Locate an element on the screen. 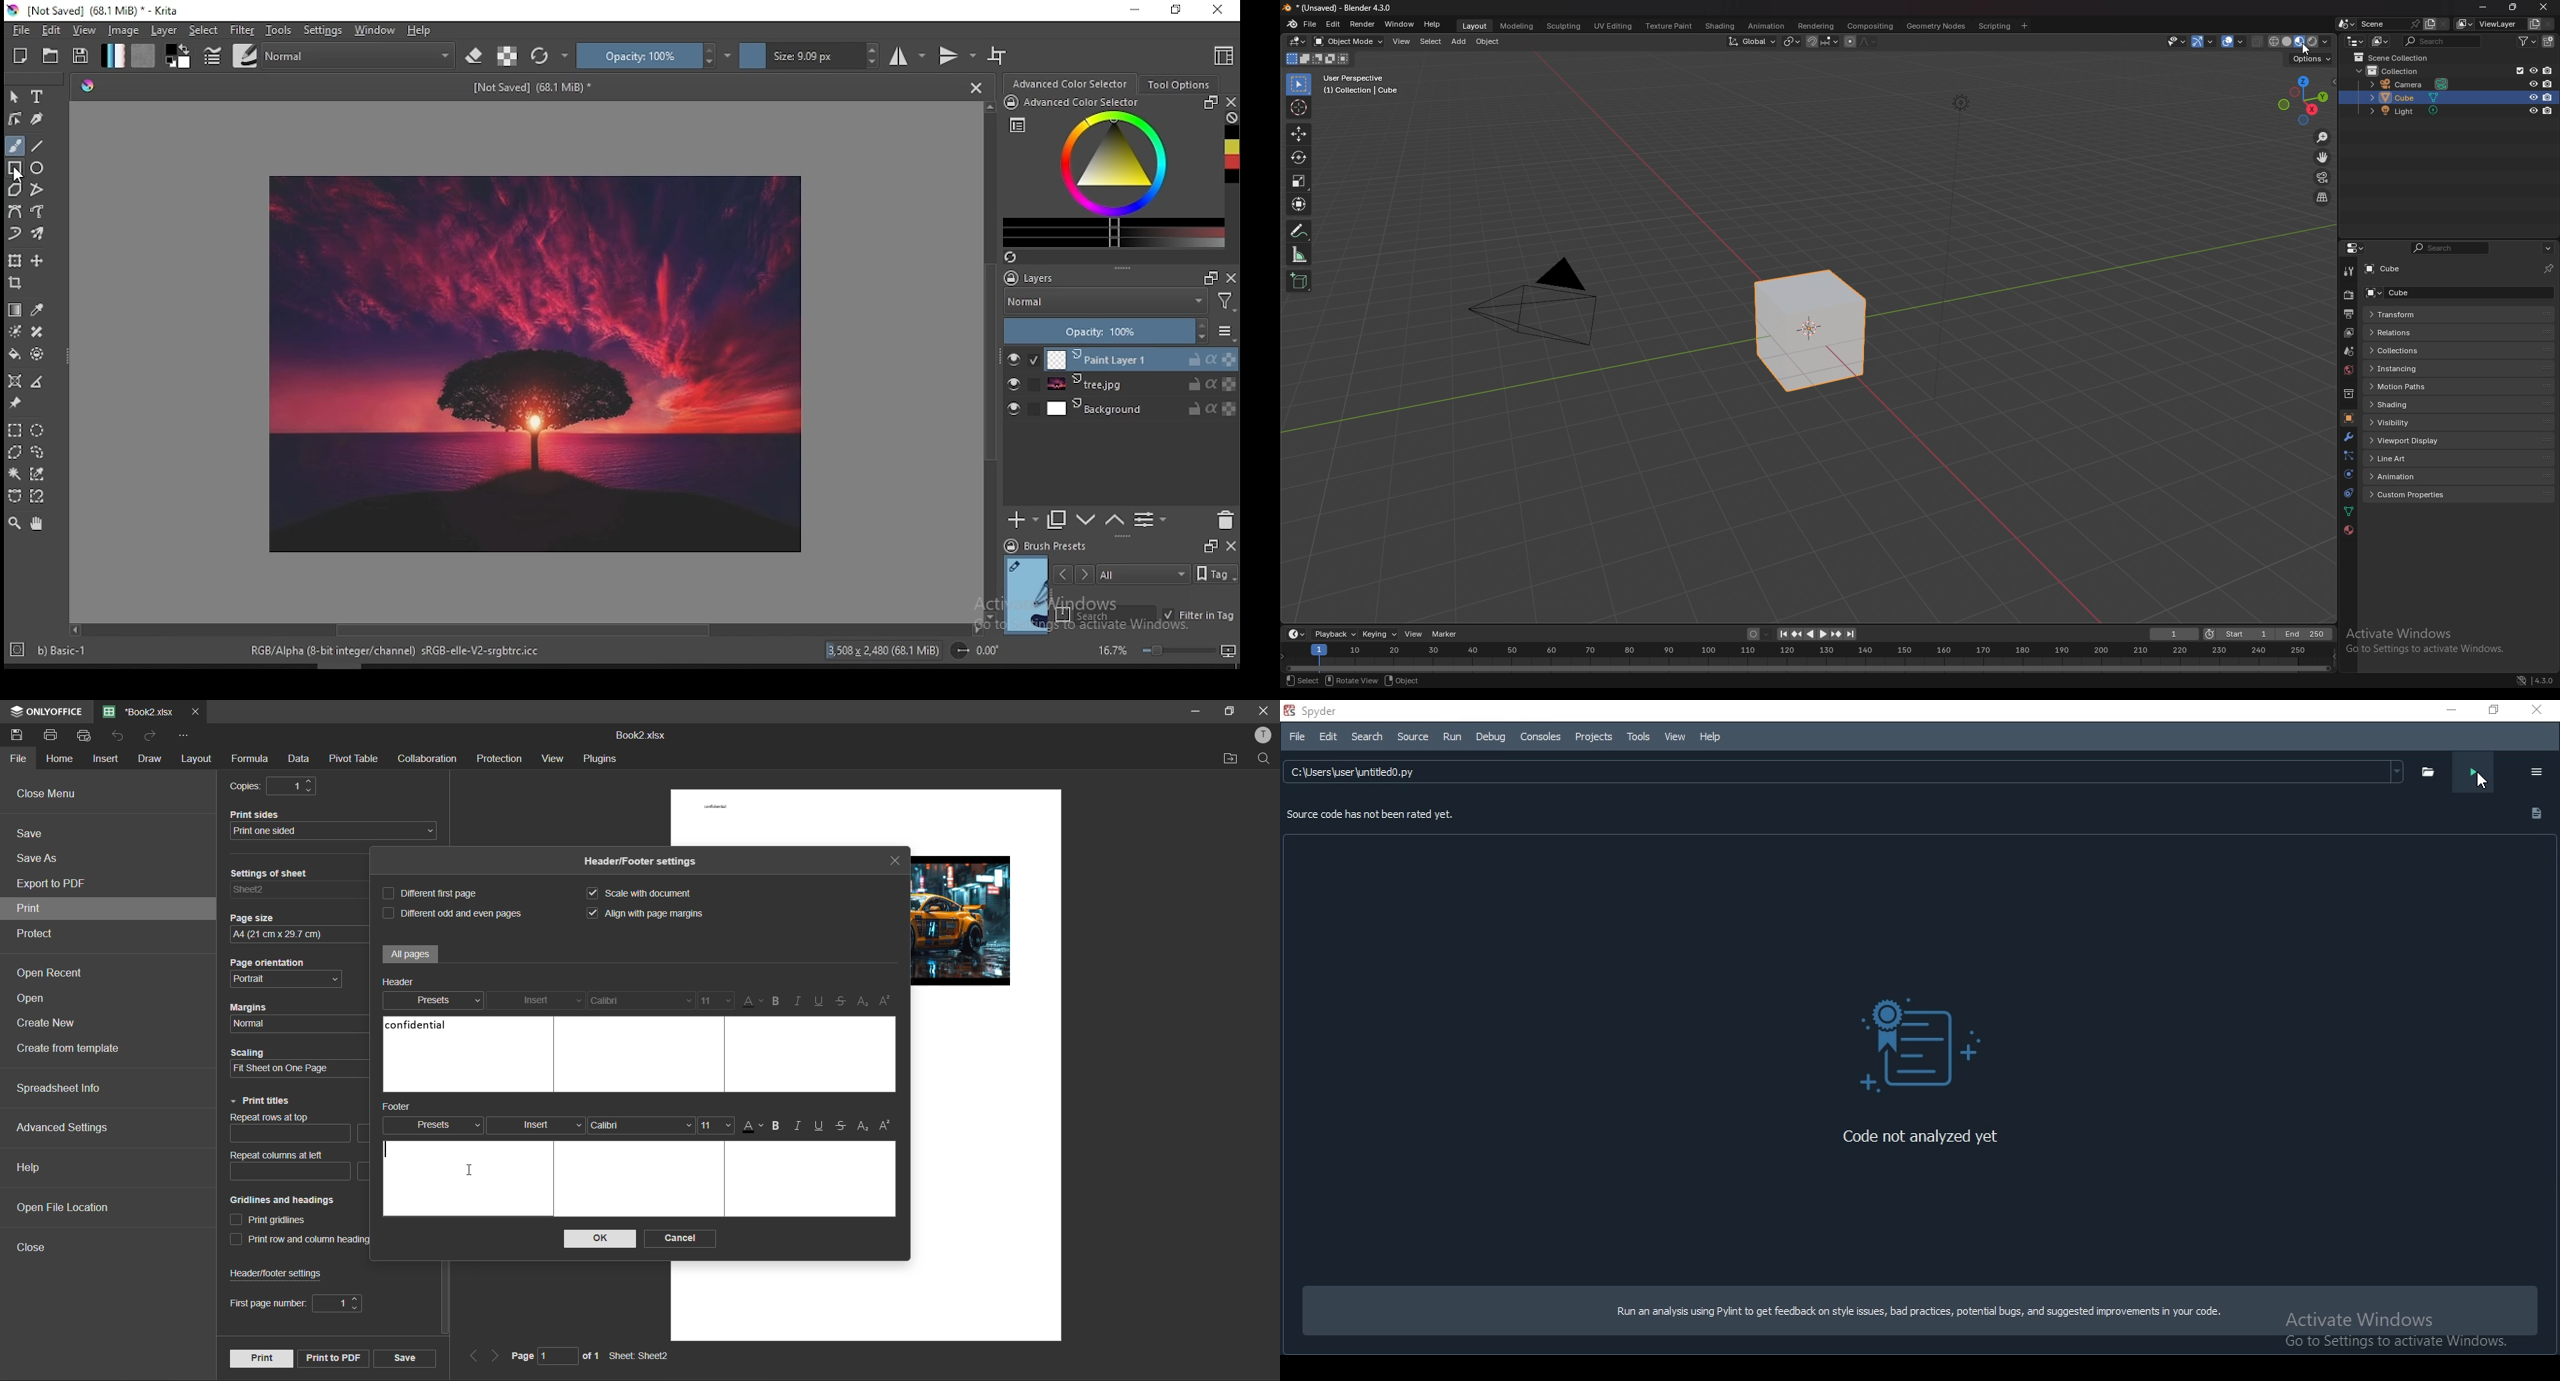 The width and height of the screenshot is (2576, 1400). print gridlines is located at coordinates (269, 1221).